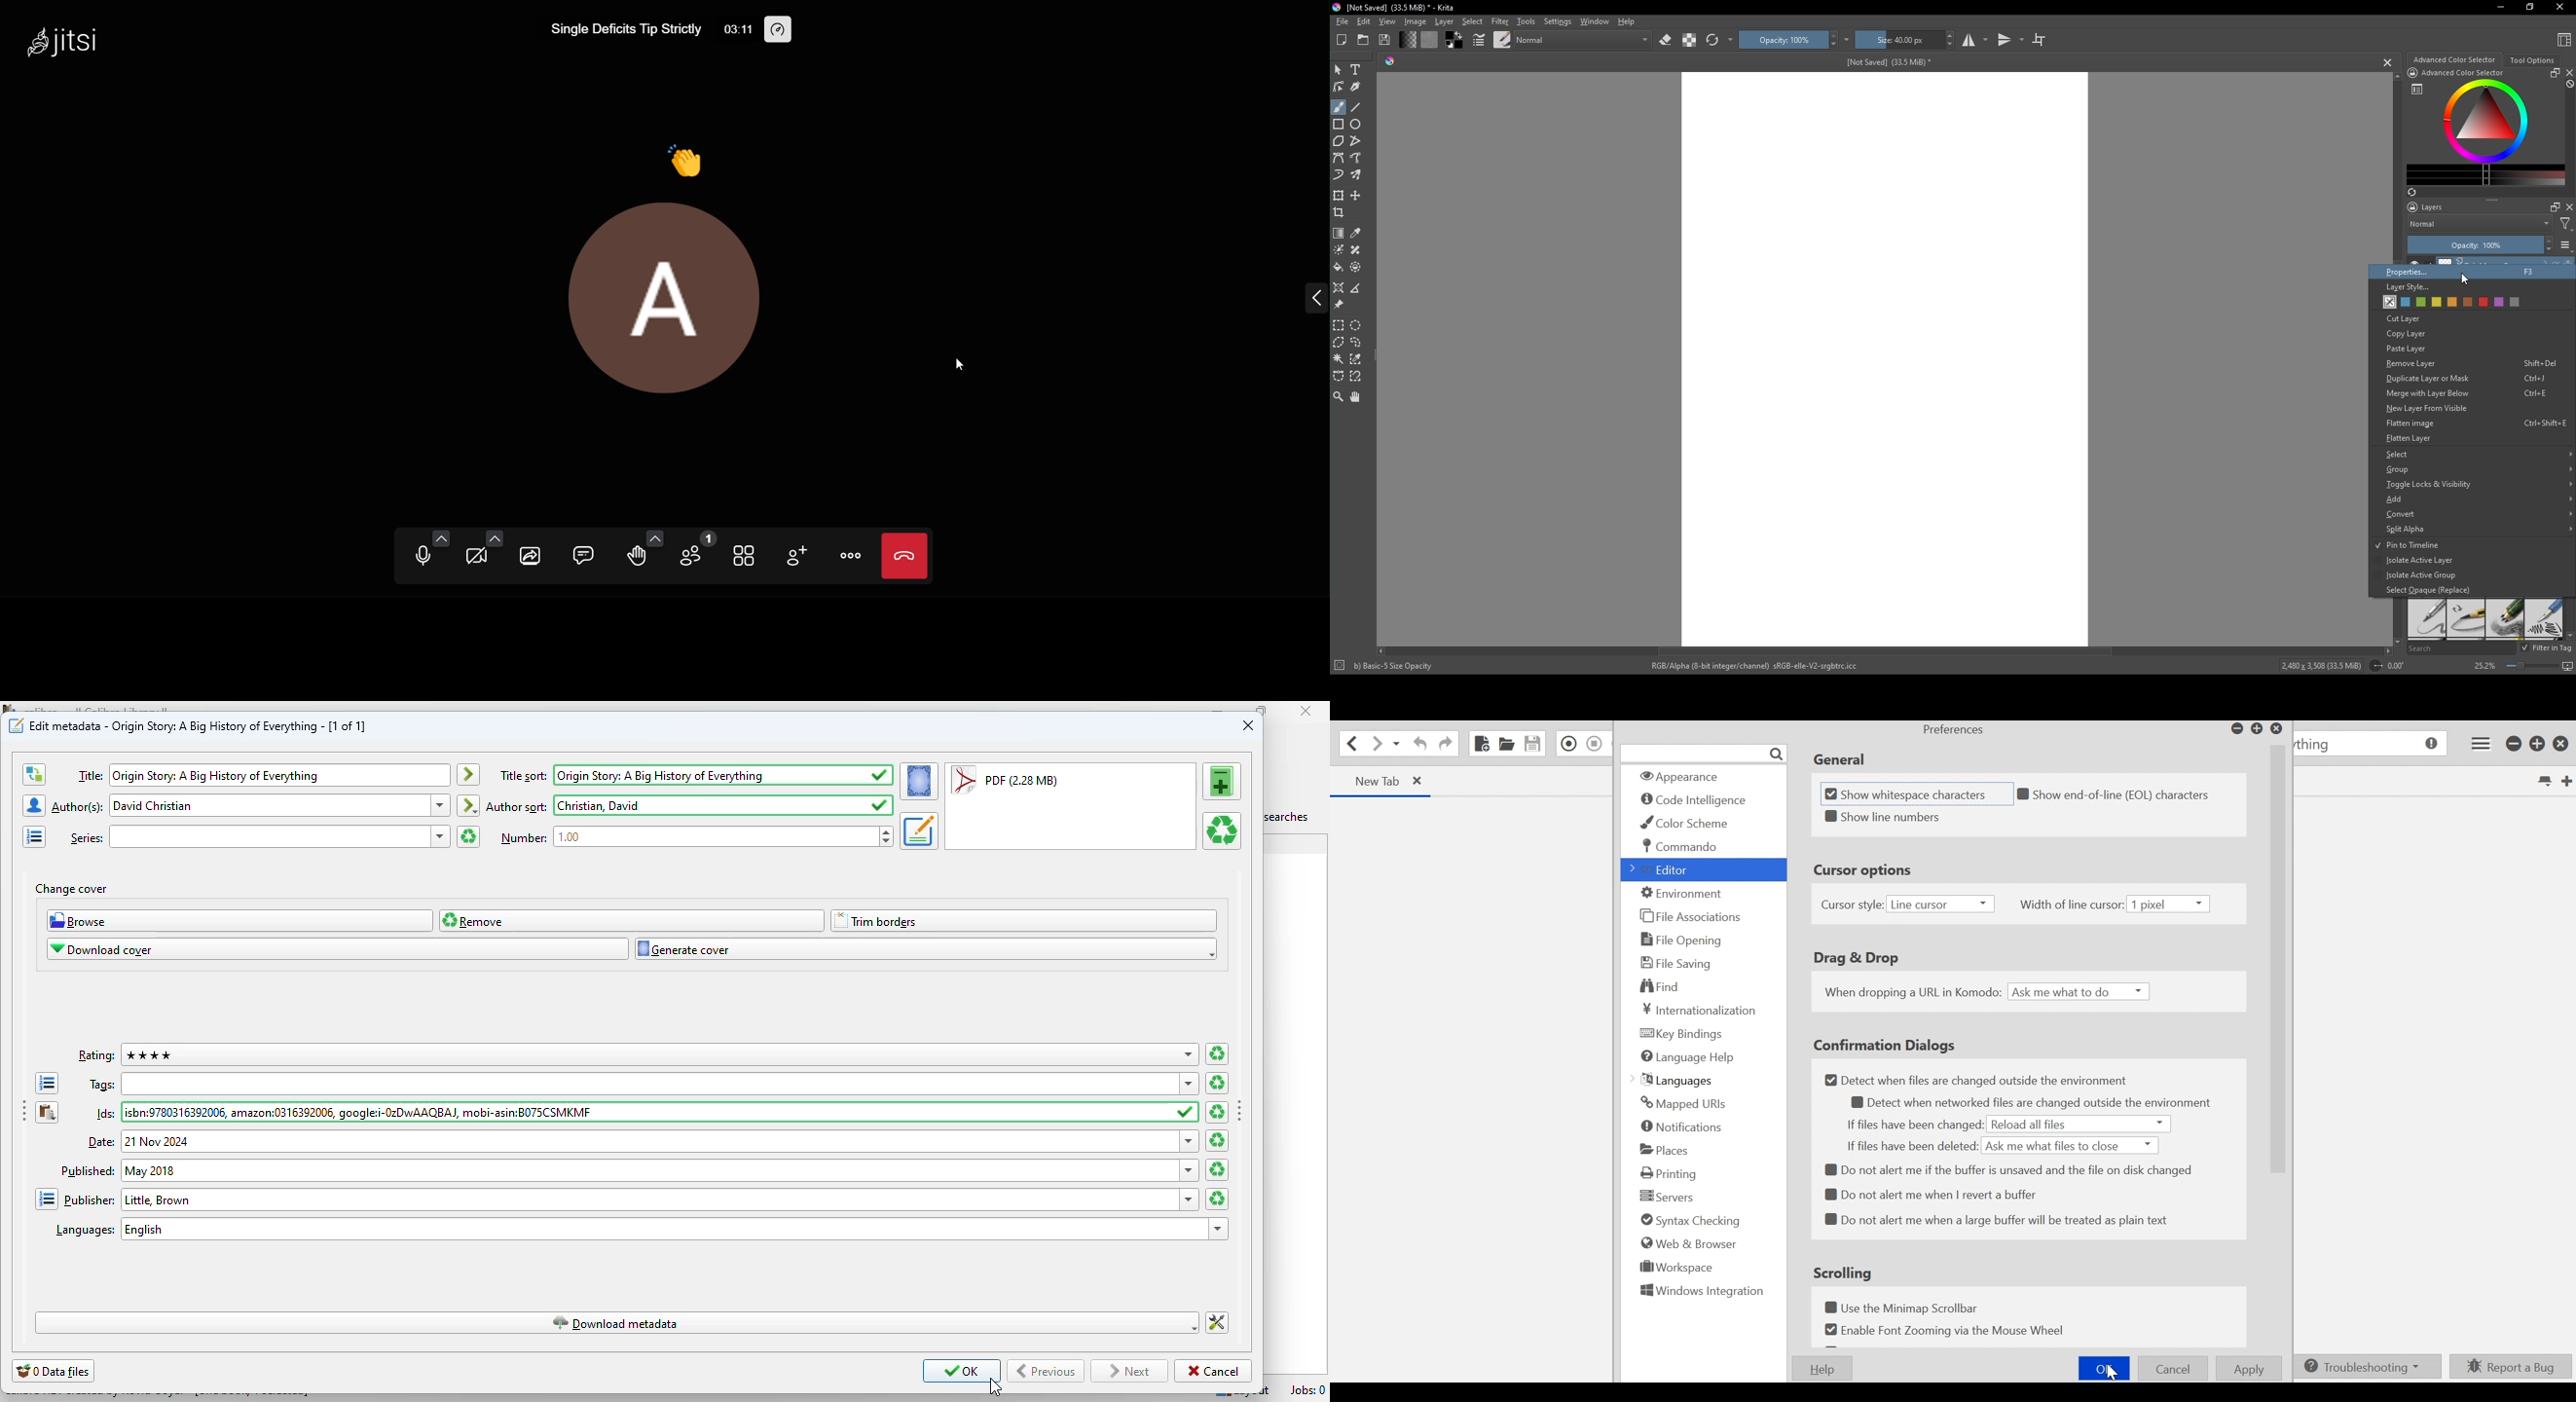 Image resolution: width=2576 pixels, height=1428 pixels. I want to click on increase or decrease numbers, so click(886, 835).